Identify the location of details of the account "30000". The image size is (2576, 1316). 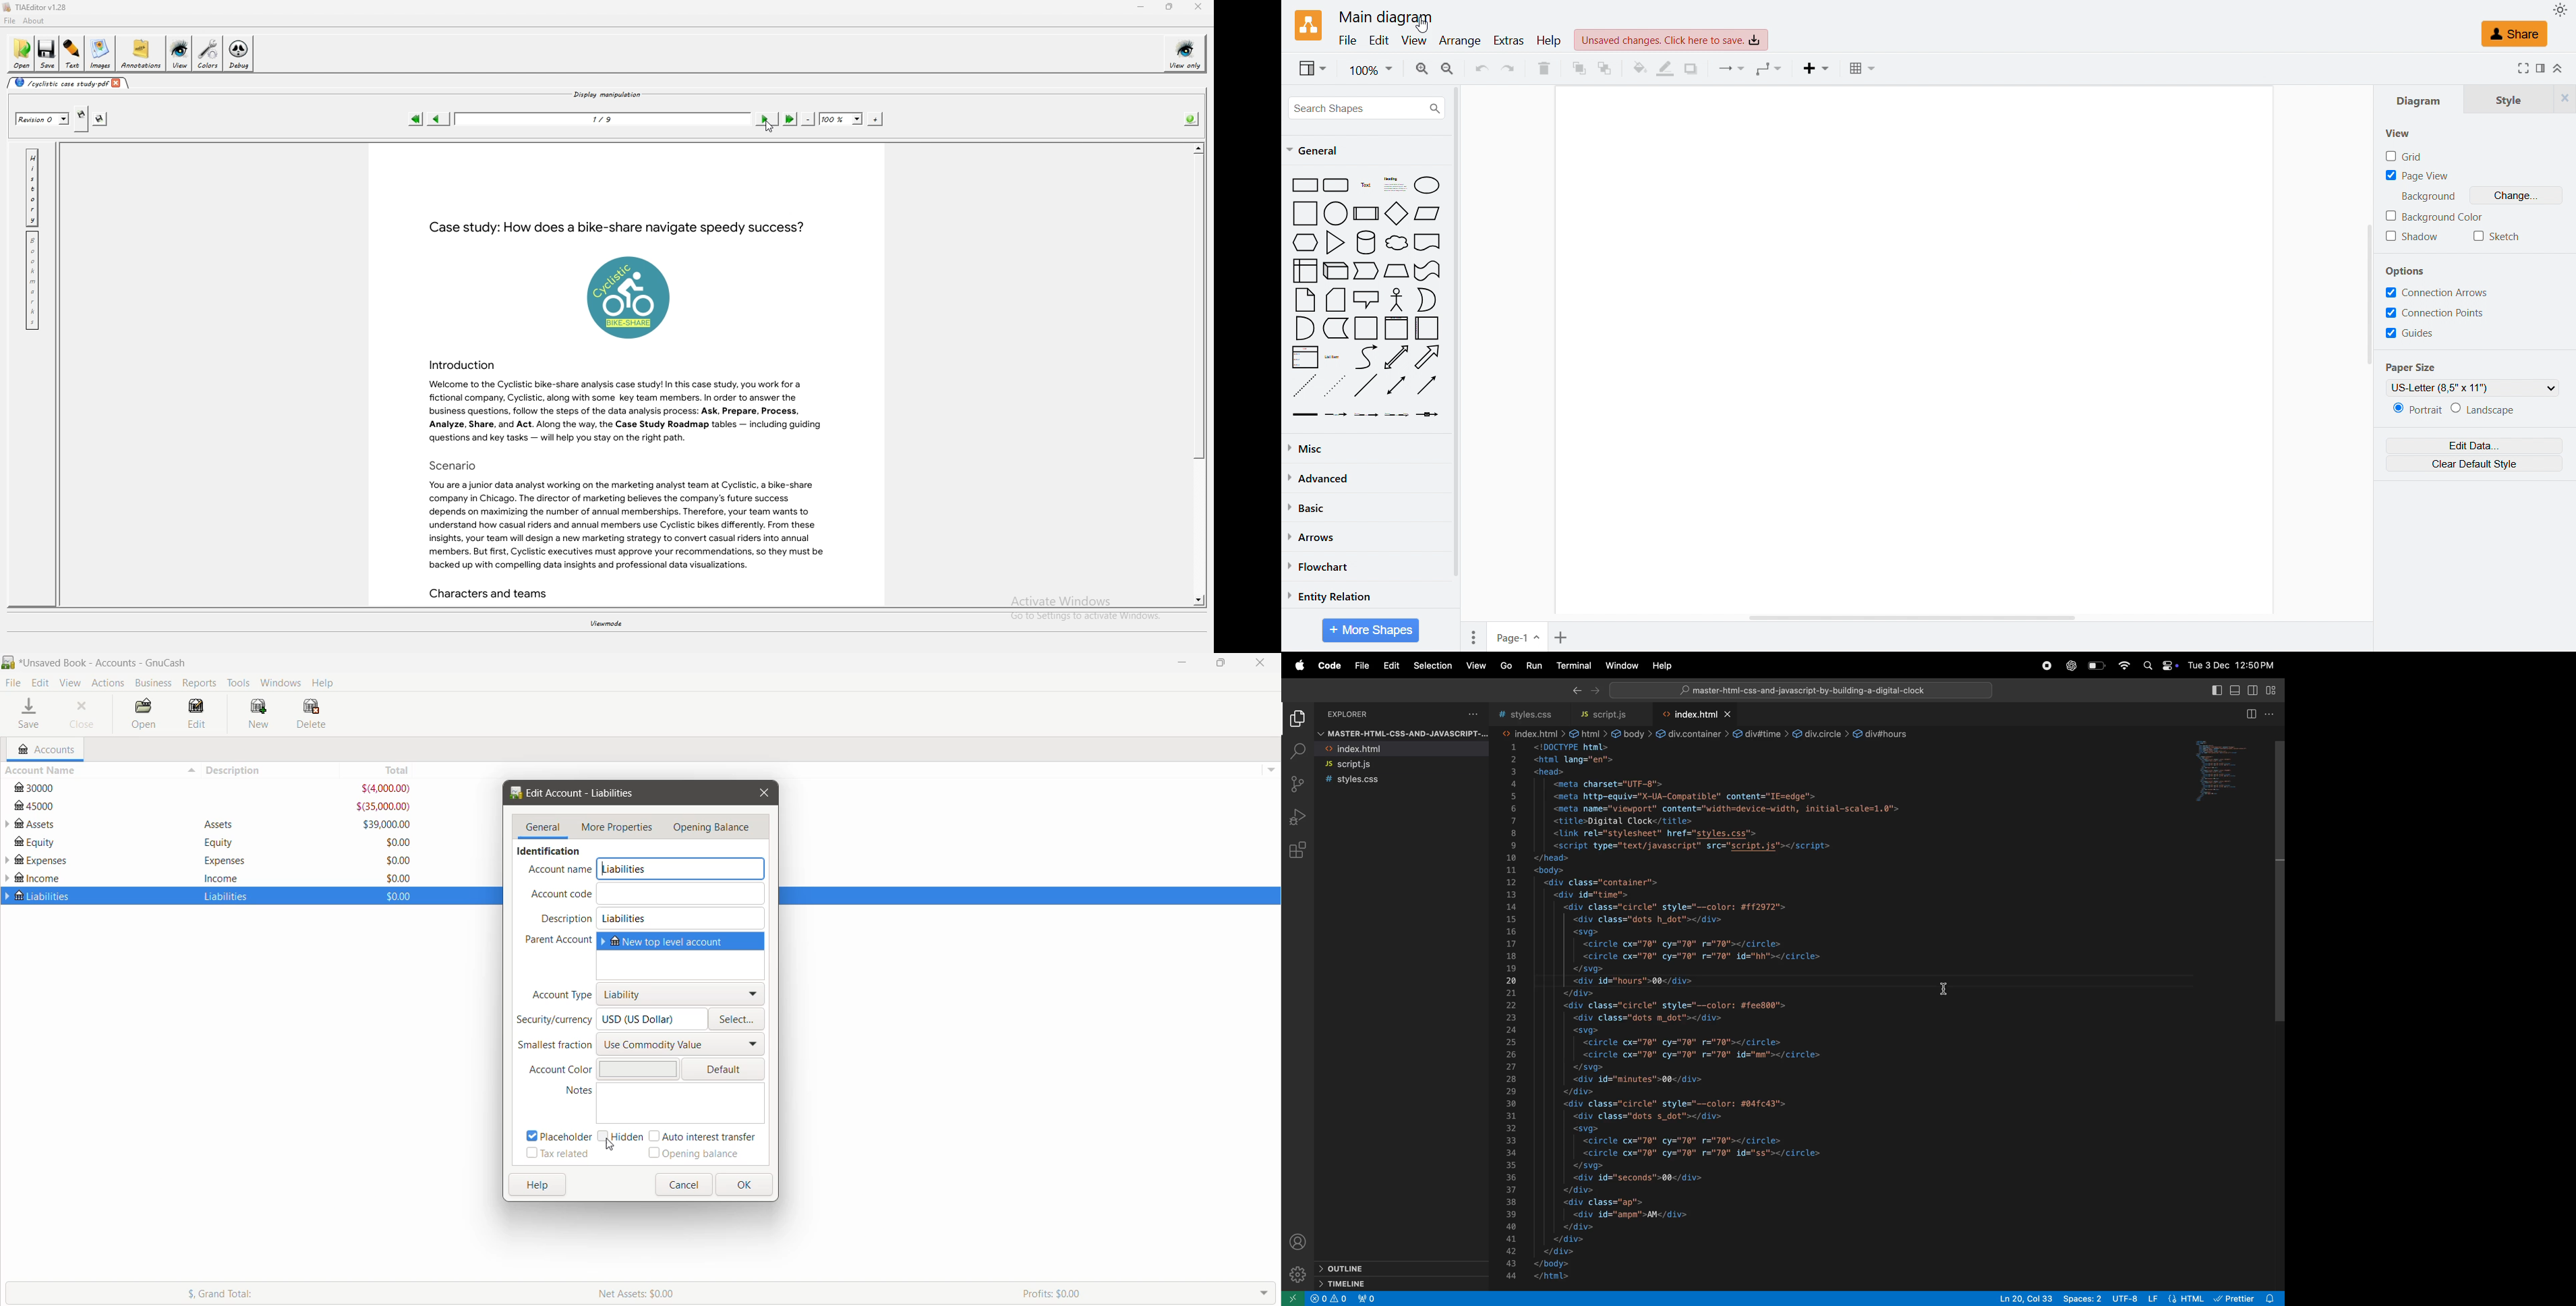
(215, 789).